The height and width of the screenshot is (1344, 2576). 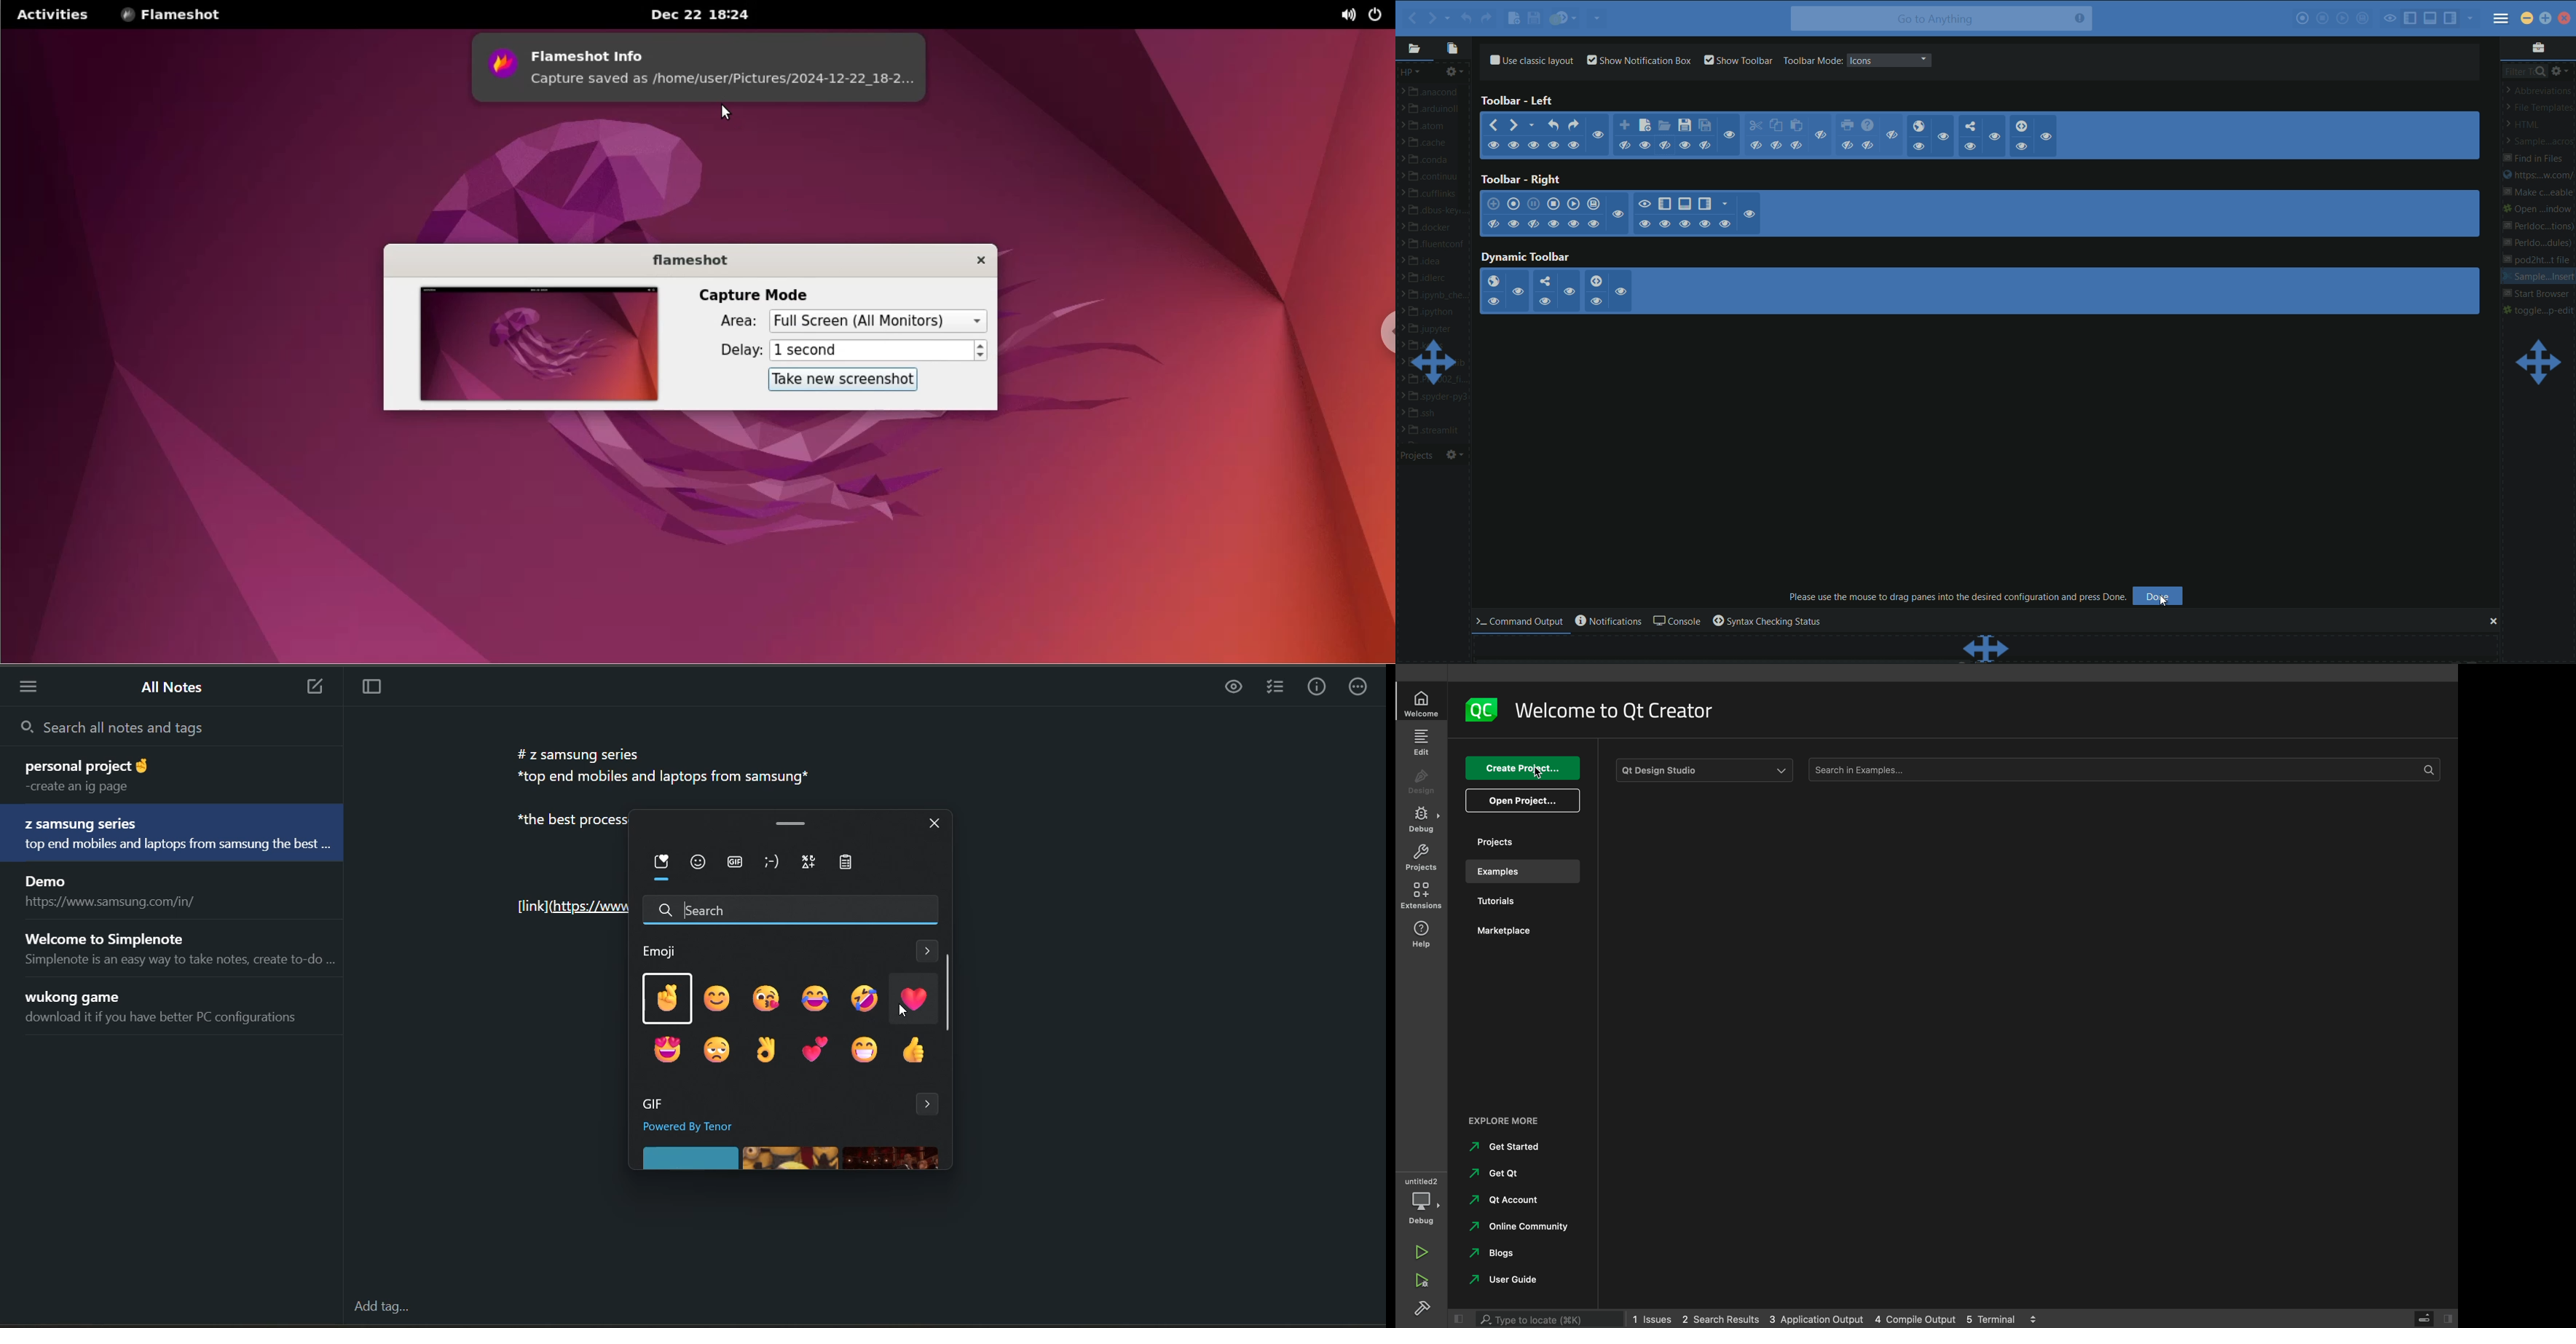 What do you see at coordinates (663, 869) in the screenshot?
I see `most recently used` at bounding box center [663, 869].